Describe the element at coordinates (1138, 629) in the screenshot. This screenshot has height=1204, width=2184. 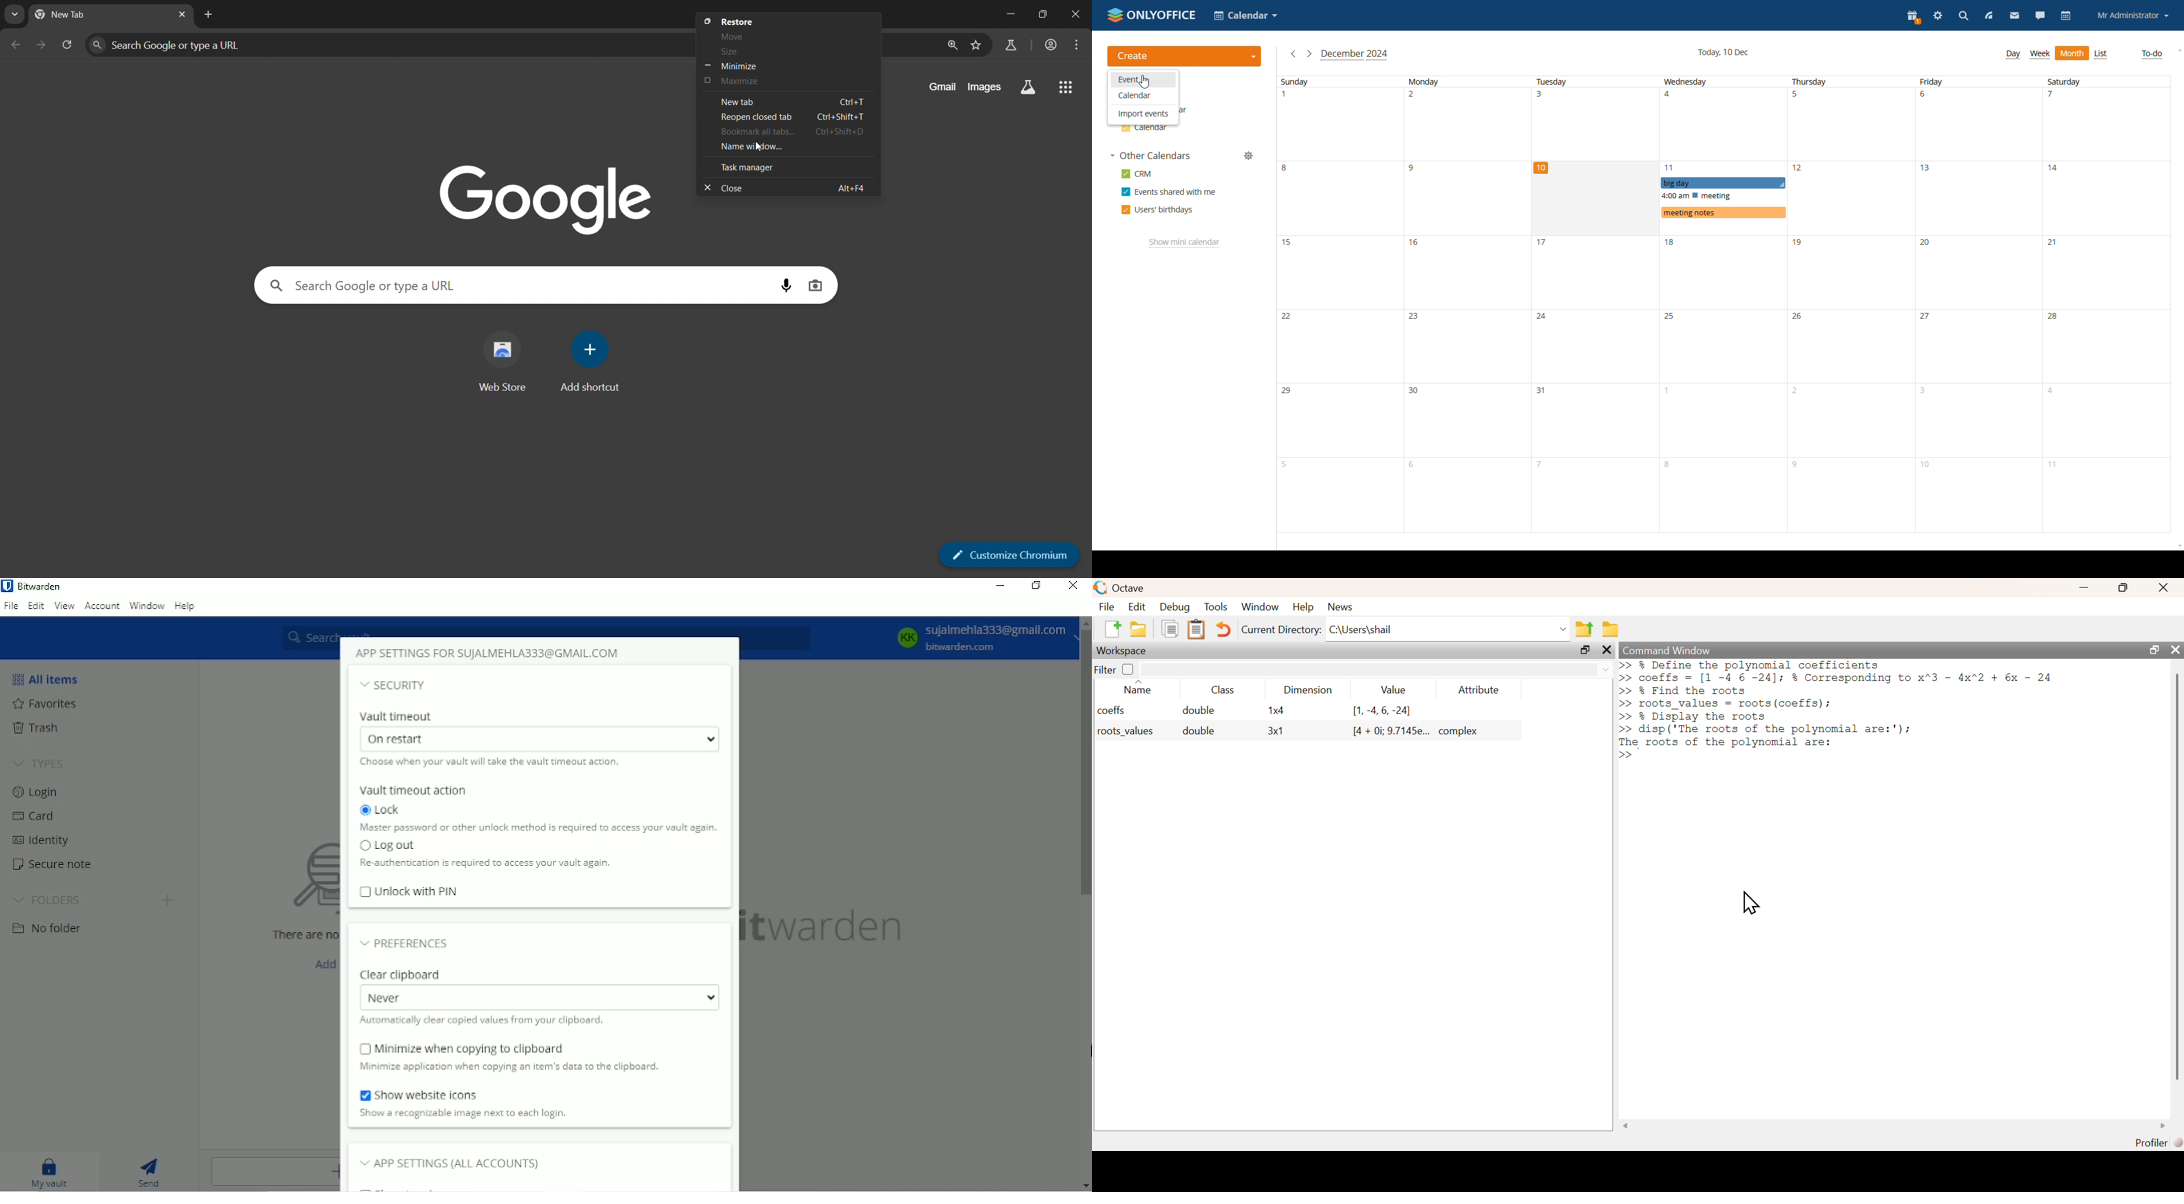
I see `New Folder` at that location.